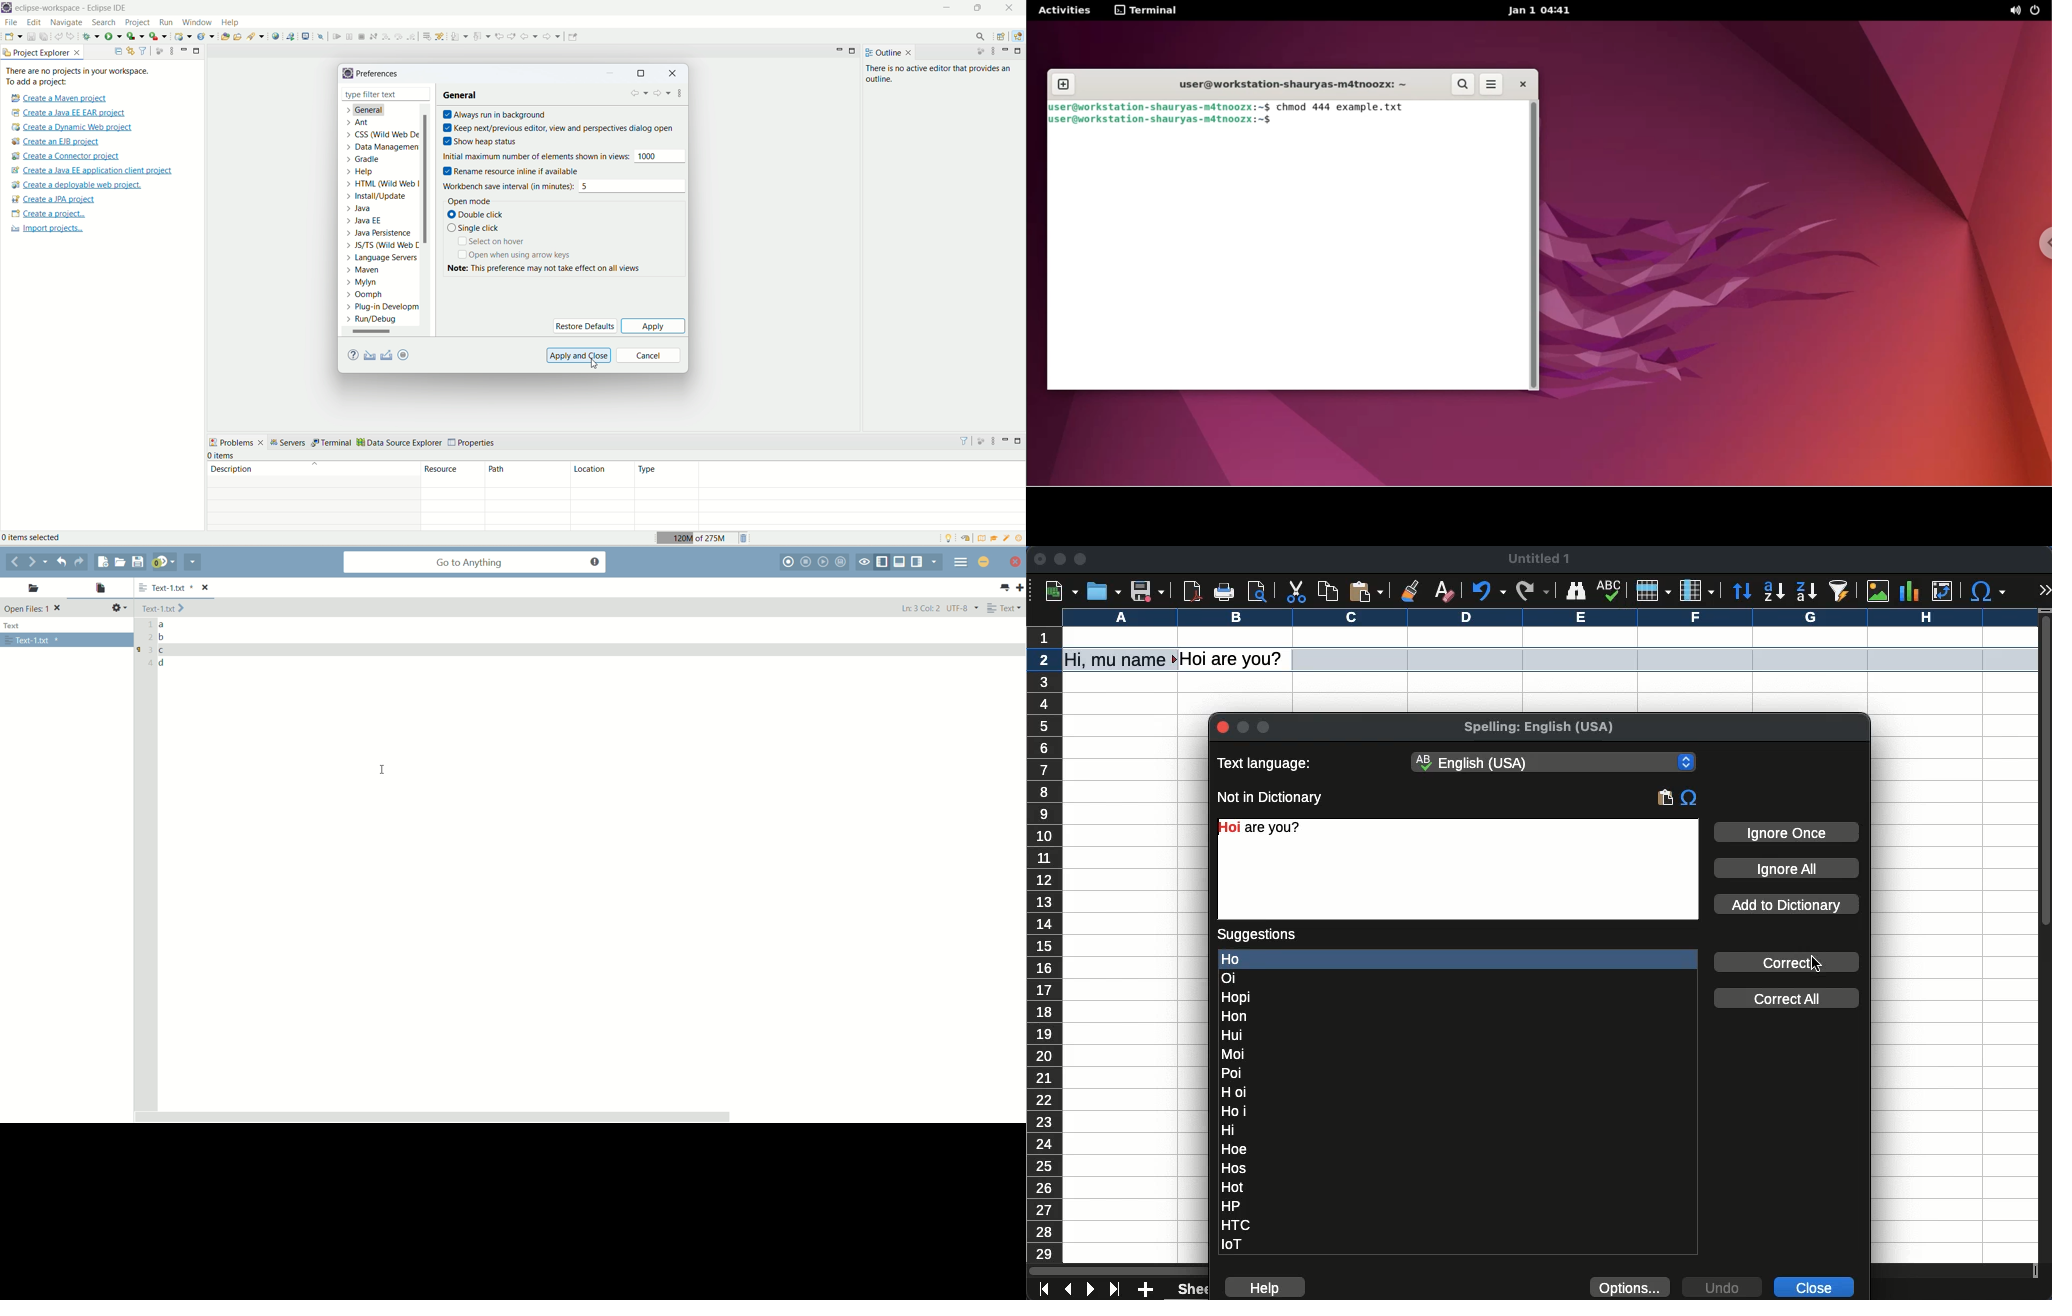 Image resolution: width=2072 pixels, height=1316 pixels. What do you see at coordinates (1239, 1225) in the screenshot?
I see `HT` at bounding box center [1239, 1225].